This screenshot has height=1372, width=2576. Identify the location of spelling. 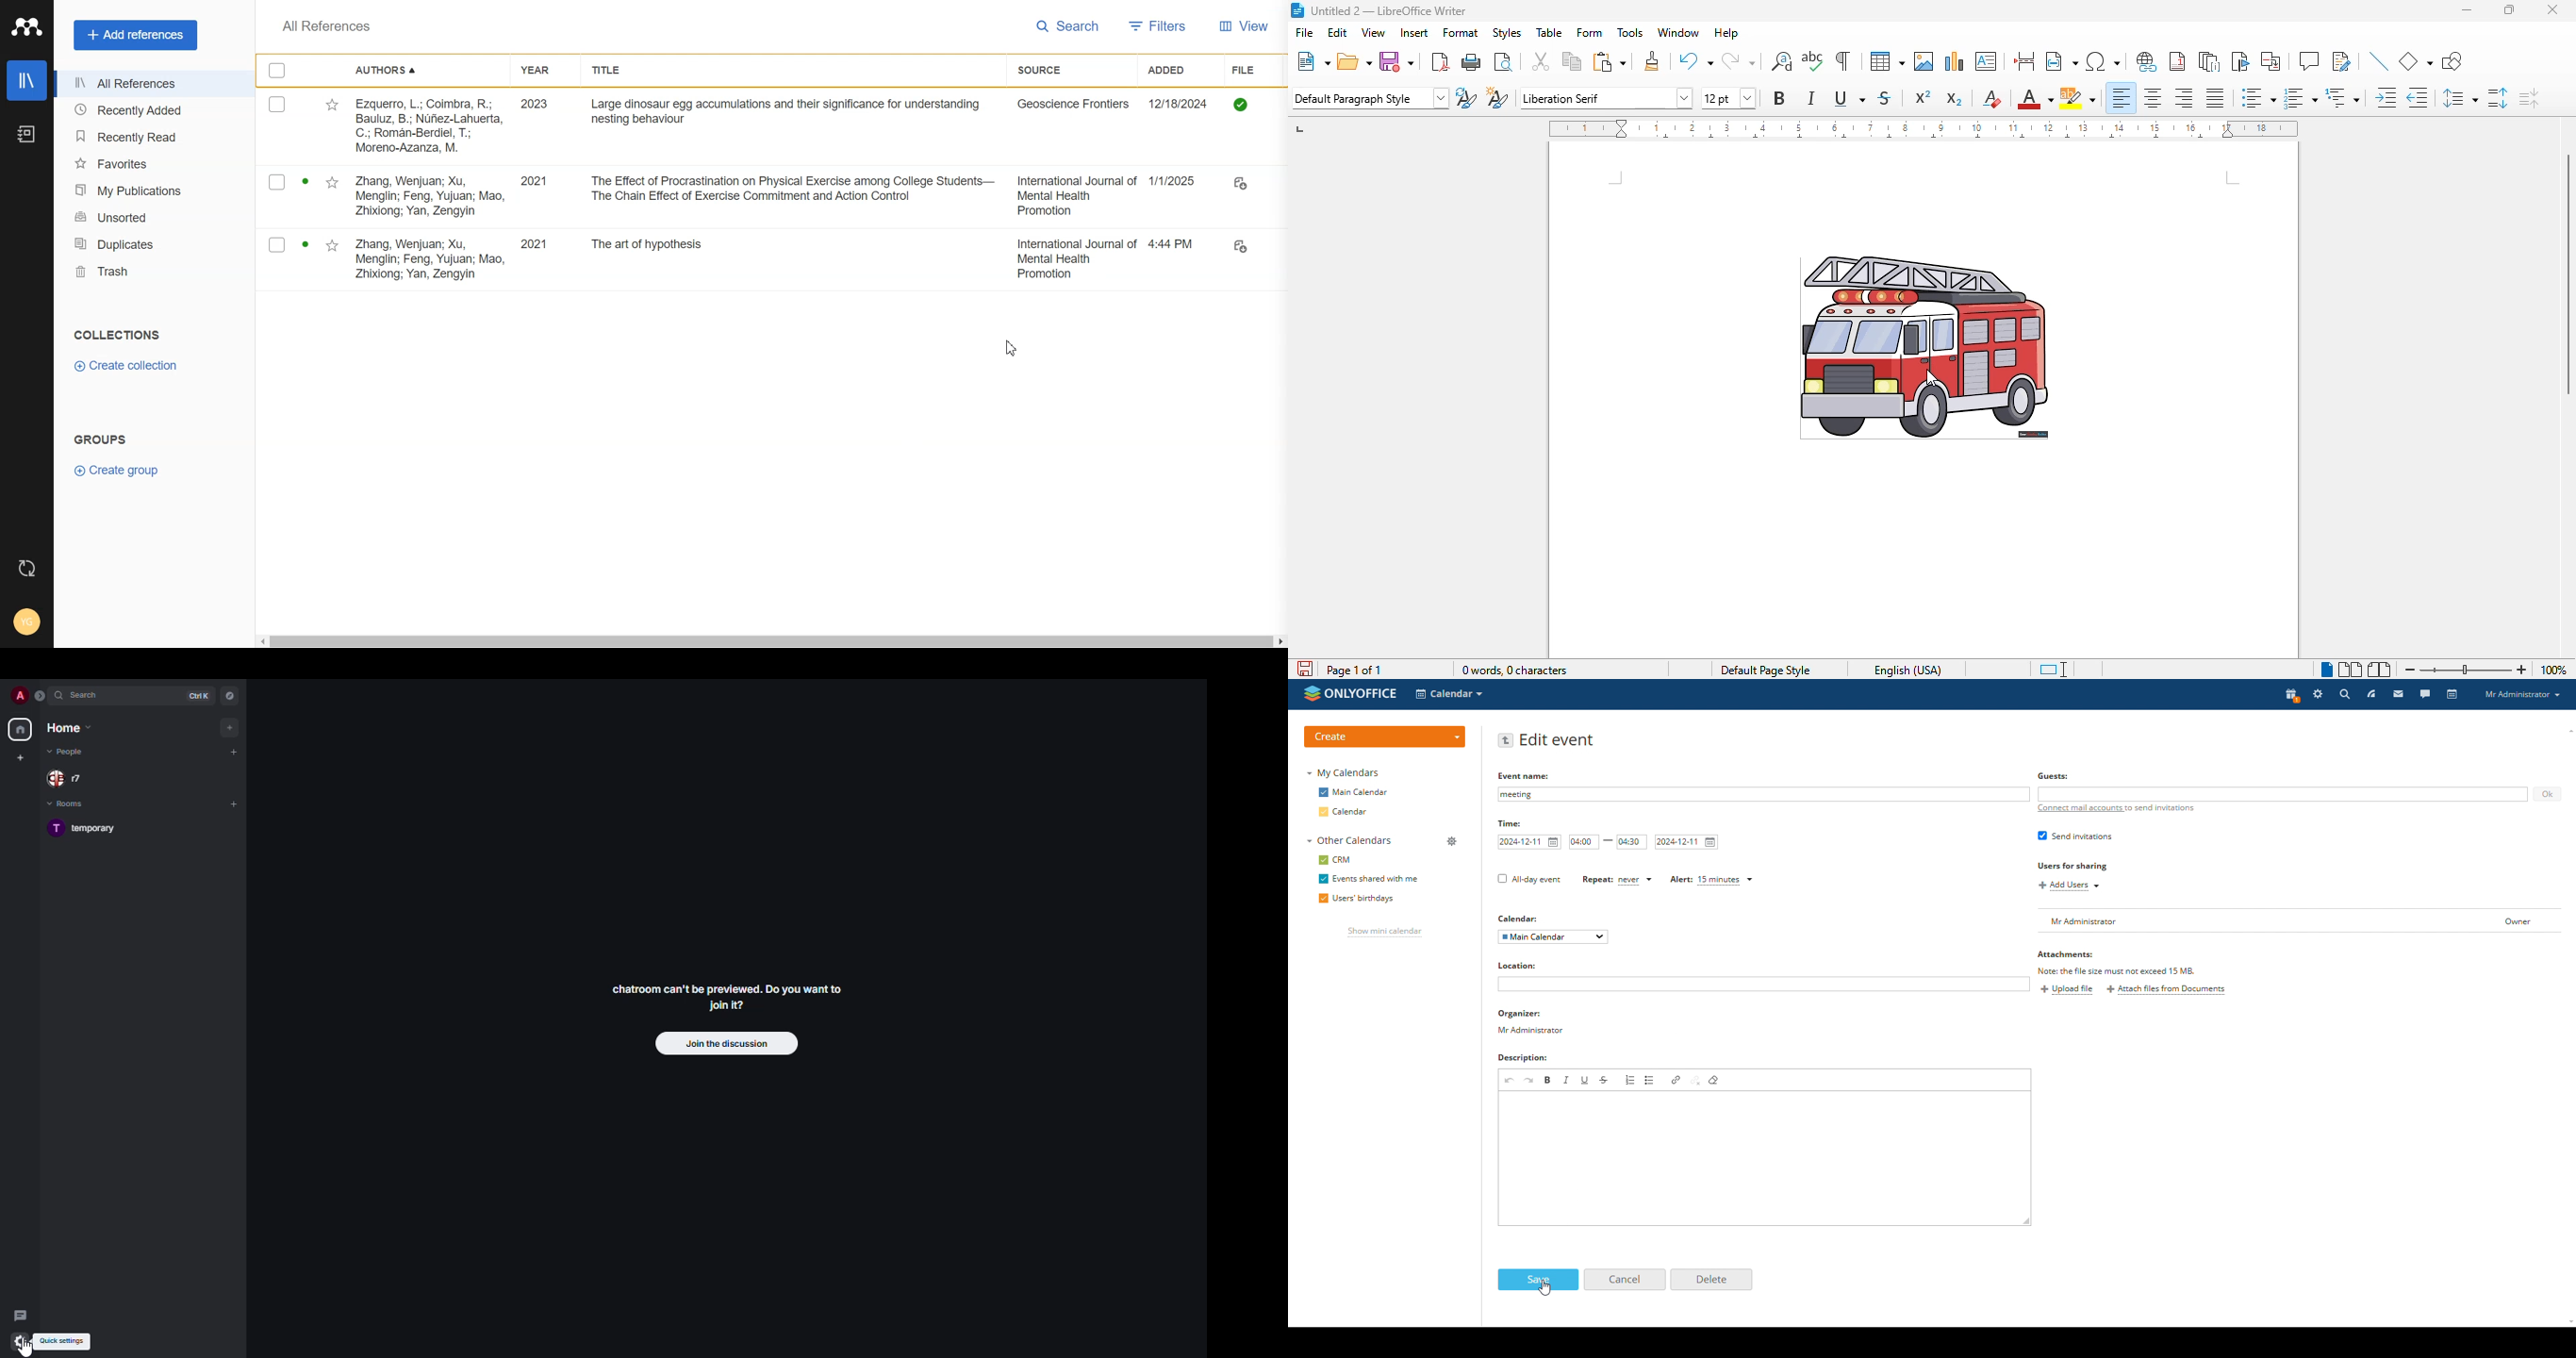
(1813, 61).